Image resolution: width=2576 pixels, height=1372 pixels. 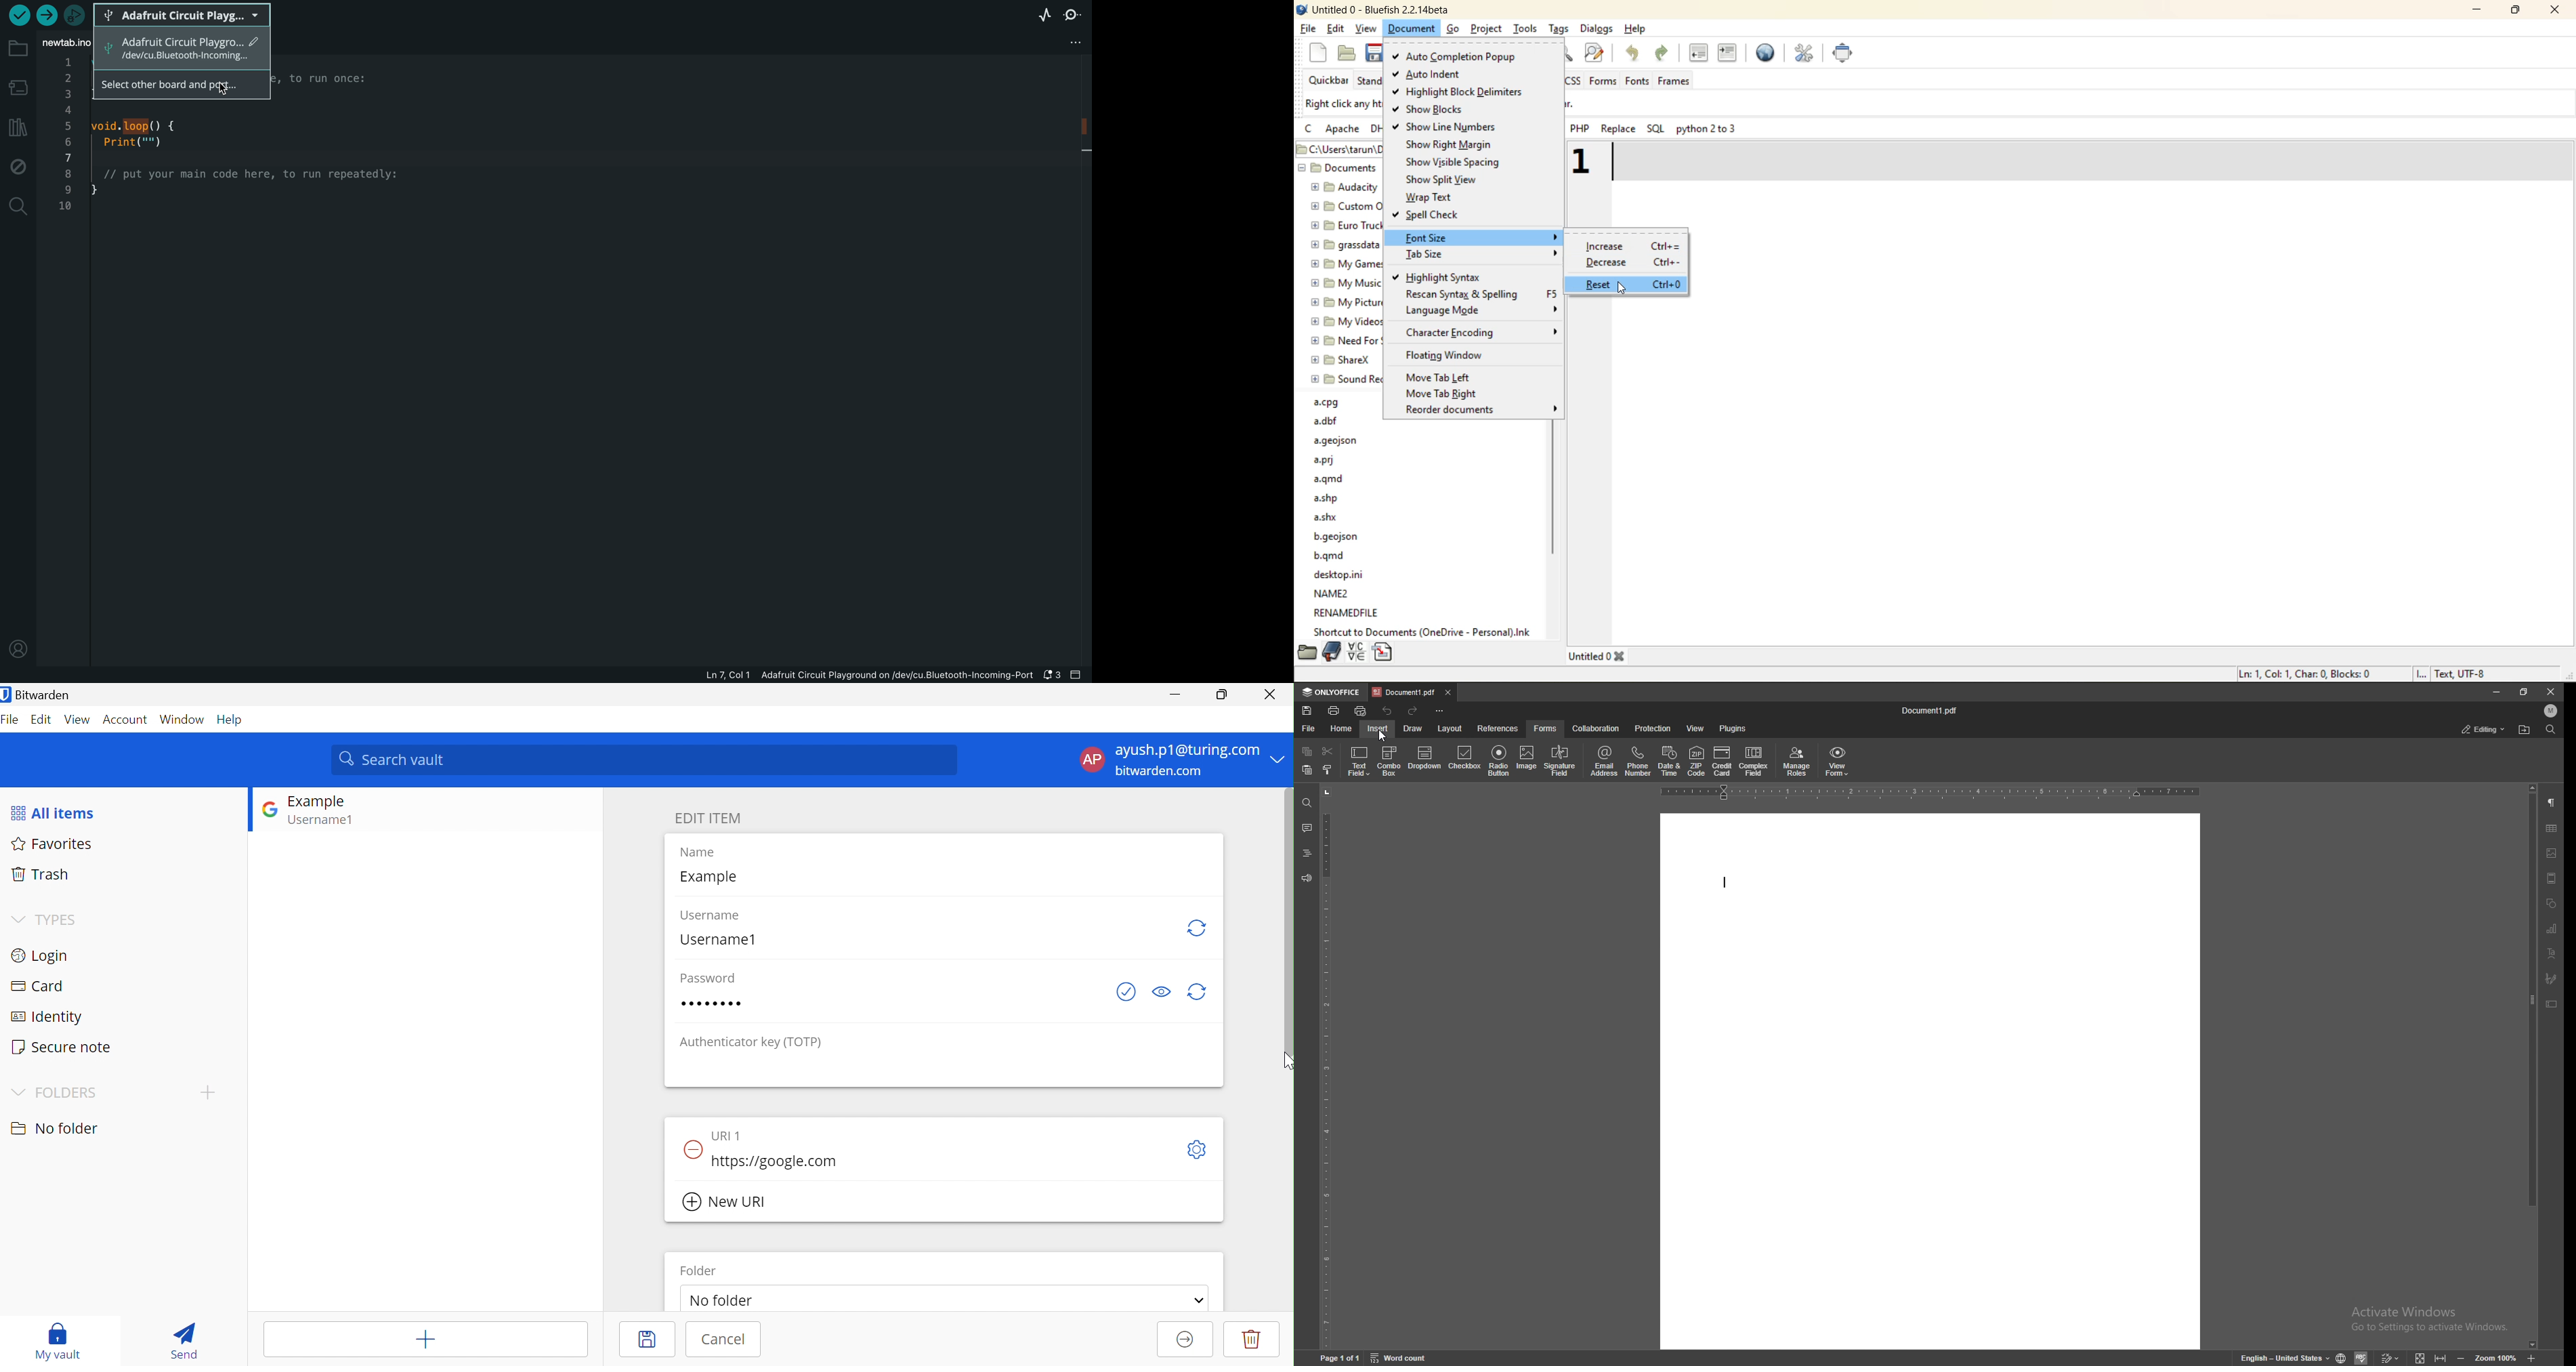 What do you see at coordinates (1348, 611) in the screenshot?
I see `renamedfile` at bounding box center [1348, 611].